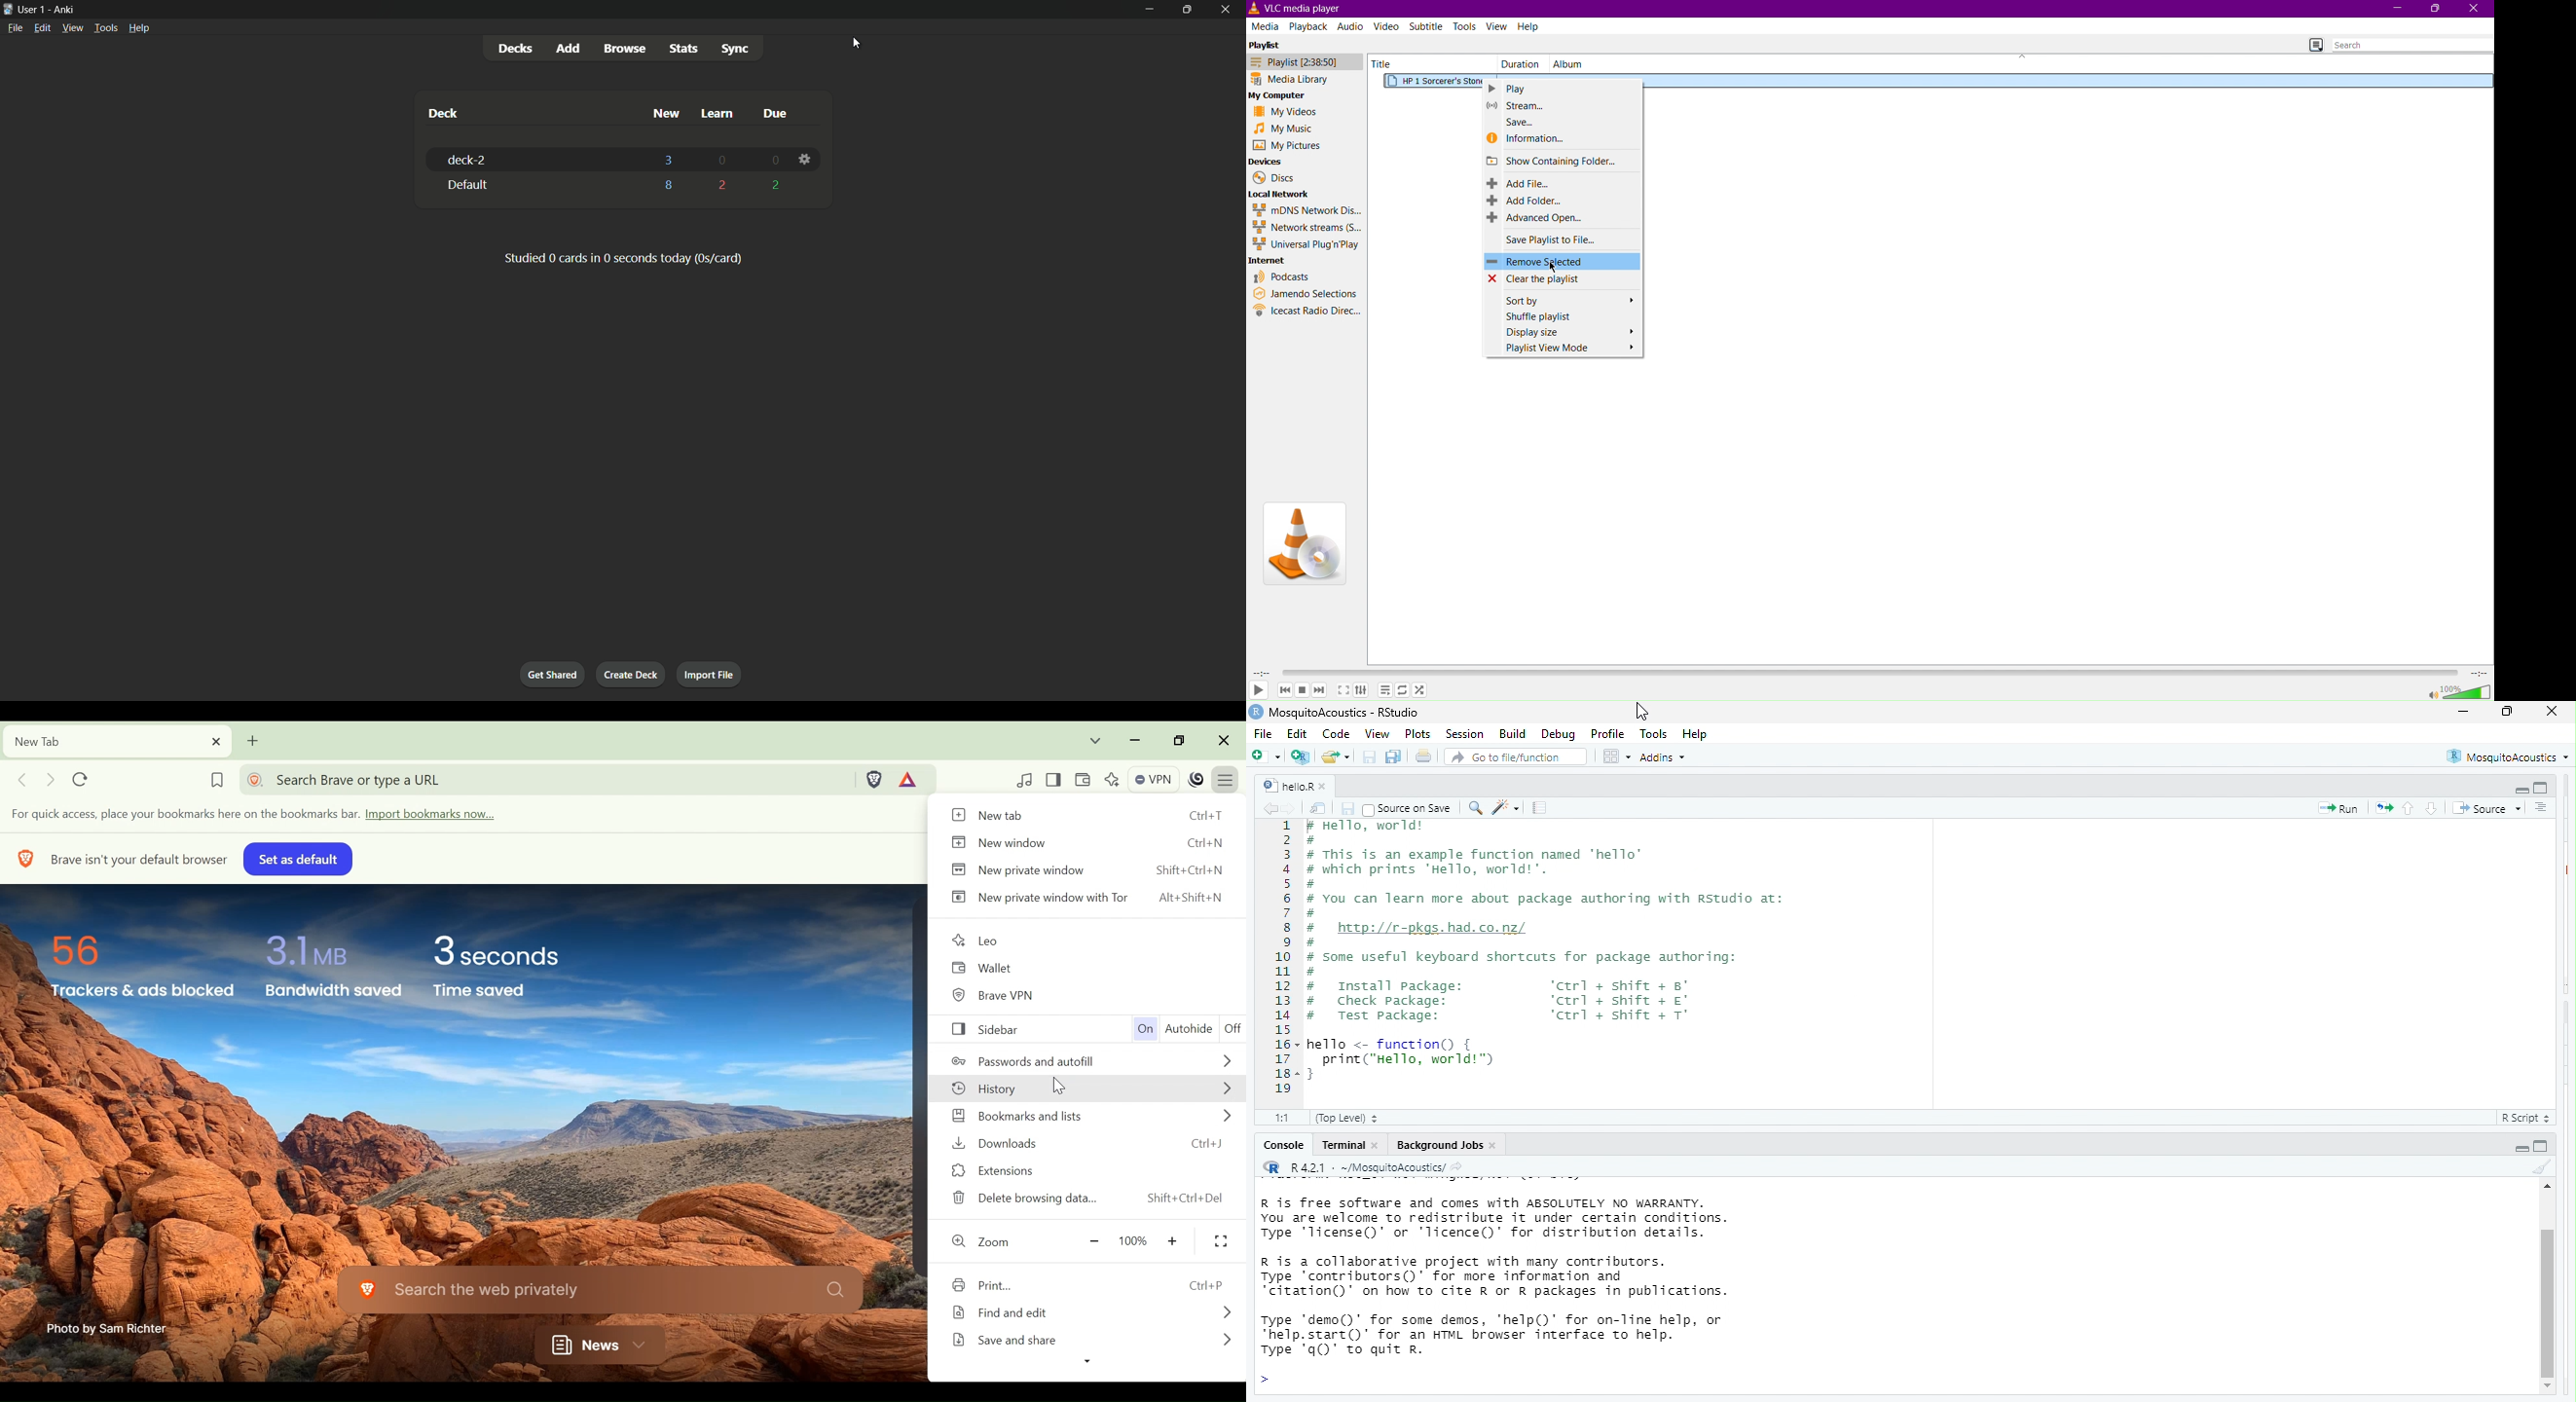  I want to click on source, so click(2486, 806).